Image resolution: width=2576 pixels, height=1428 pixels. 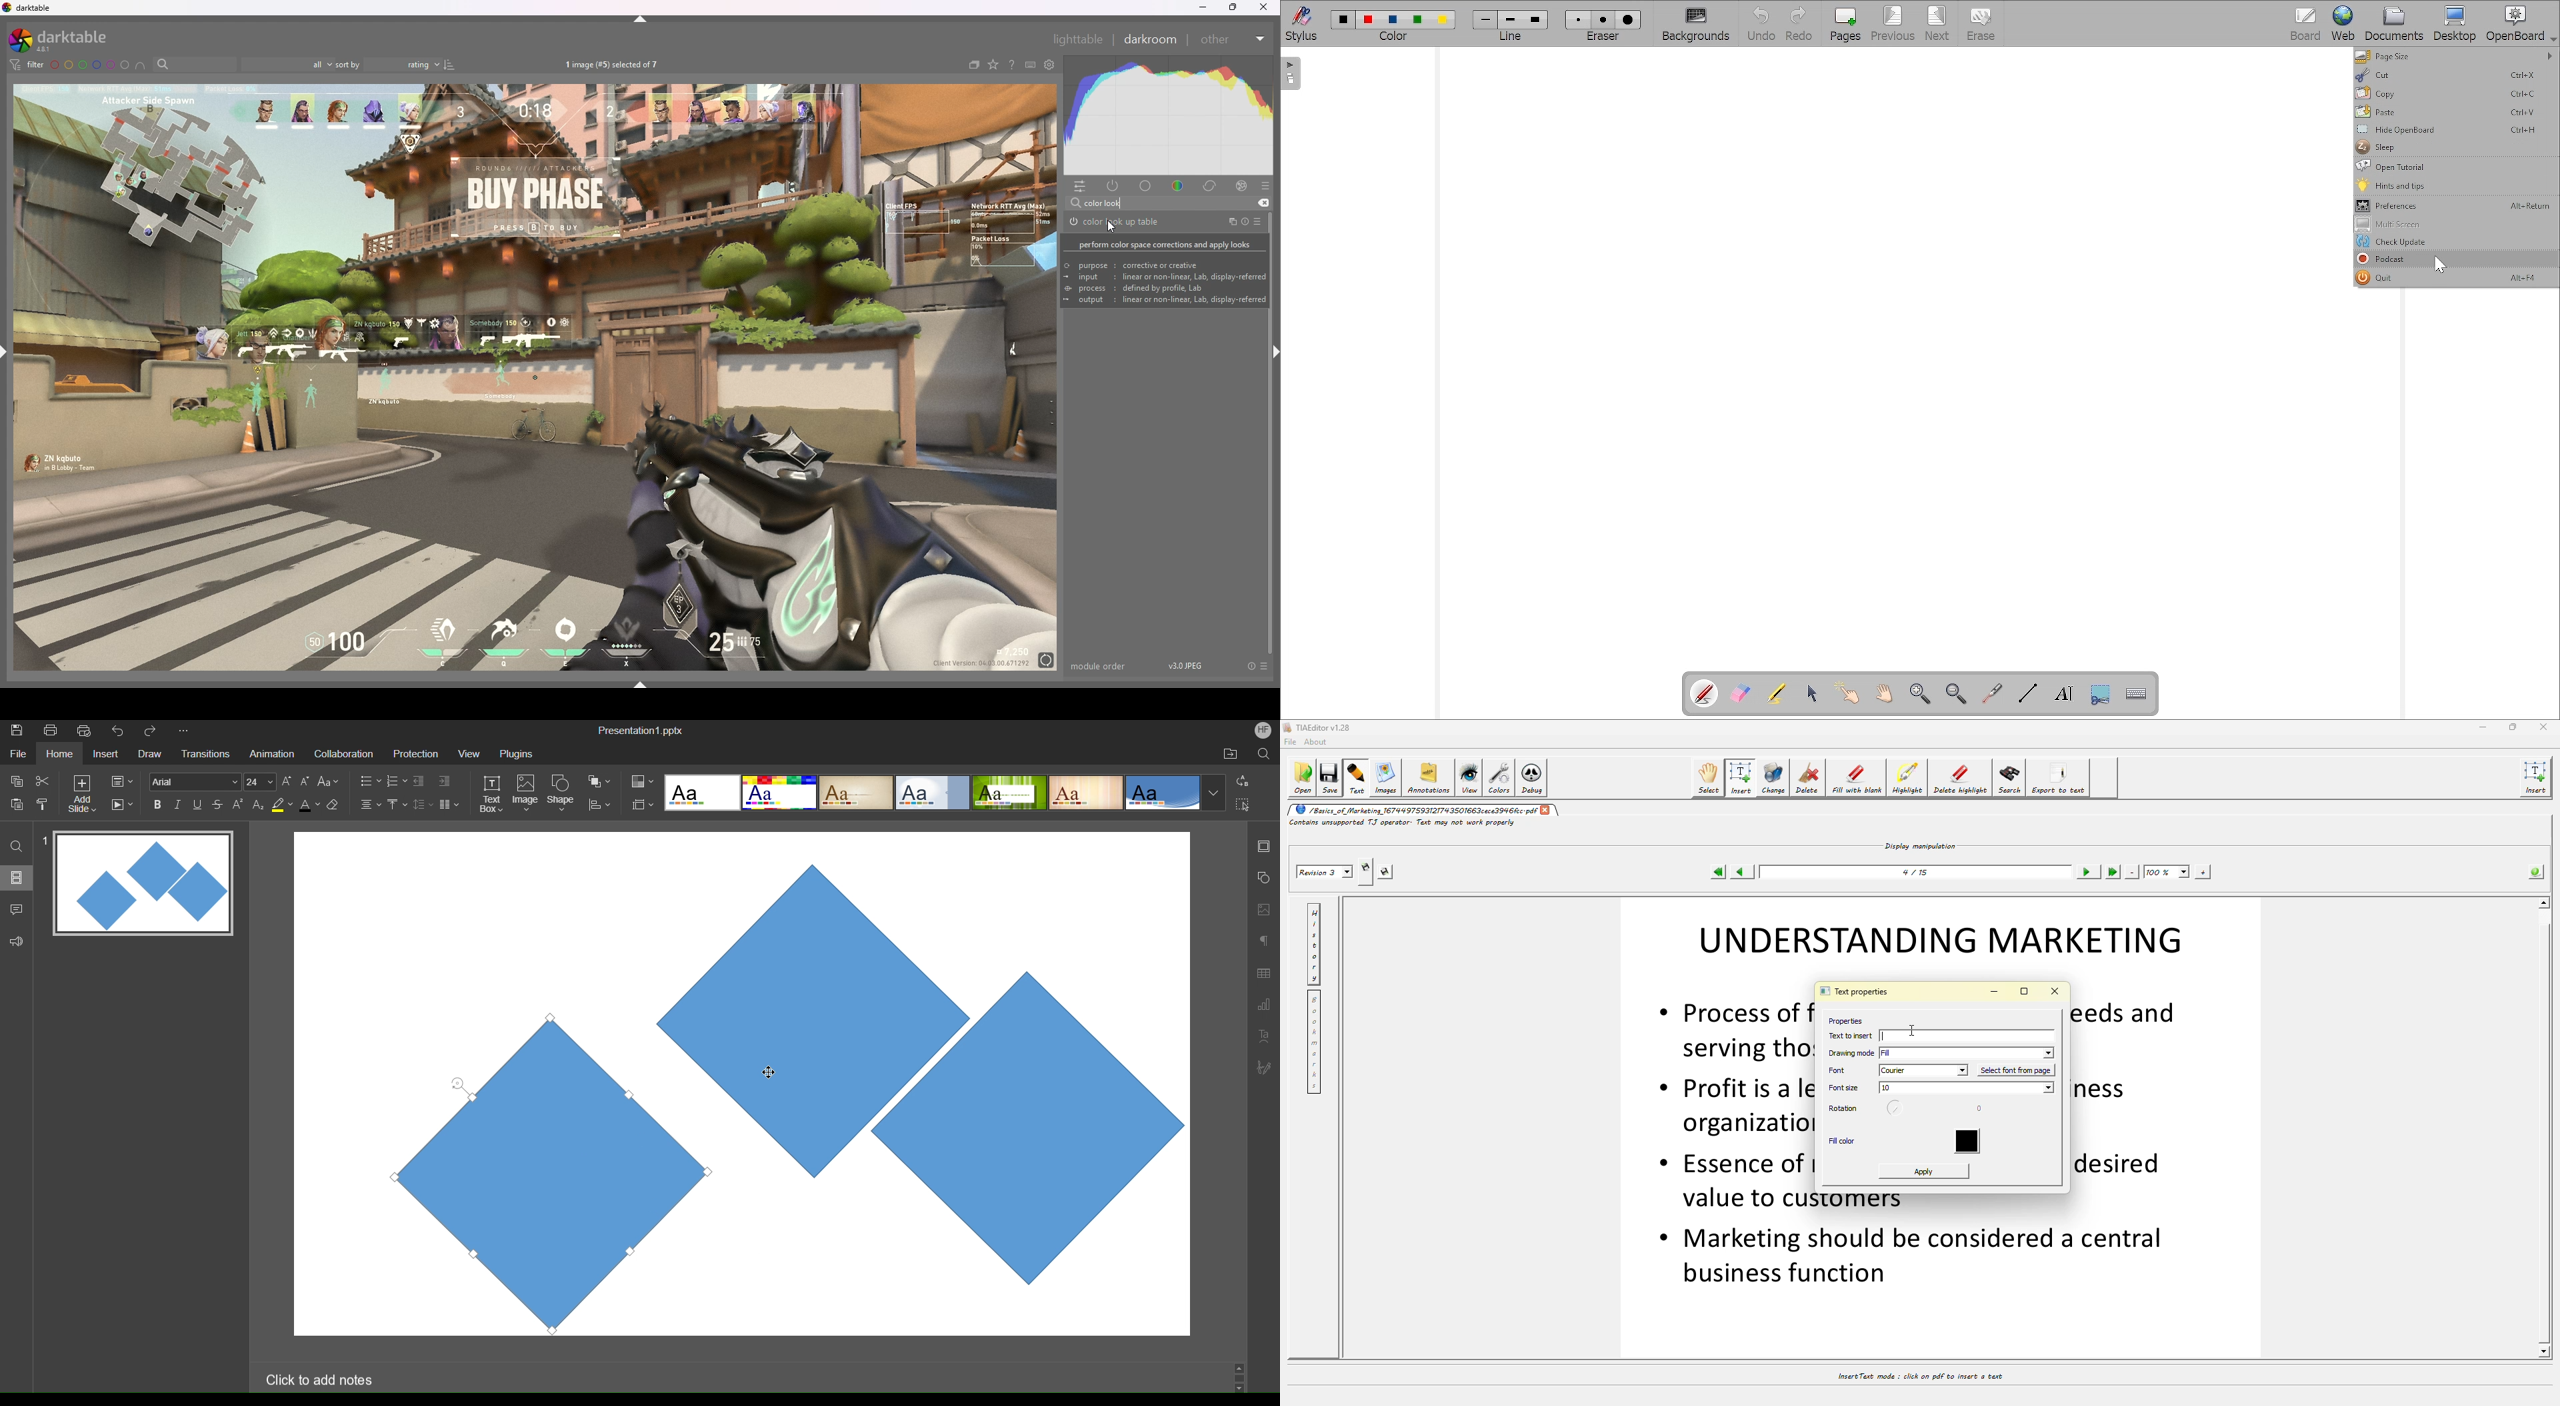 I want to click on Superscript, so click(x=239, y=804).